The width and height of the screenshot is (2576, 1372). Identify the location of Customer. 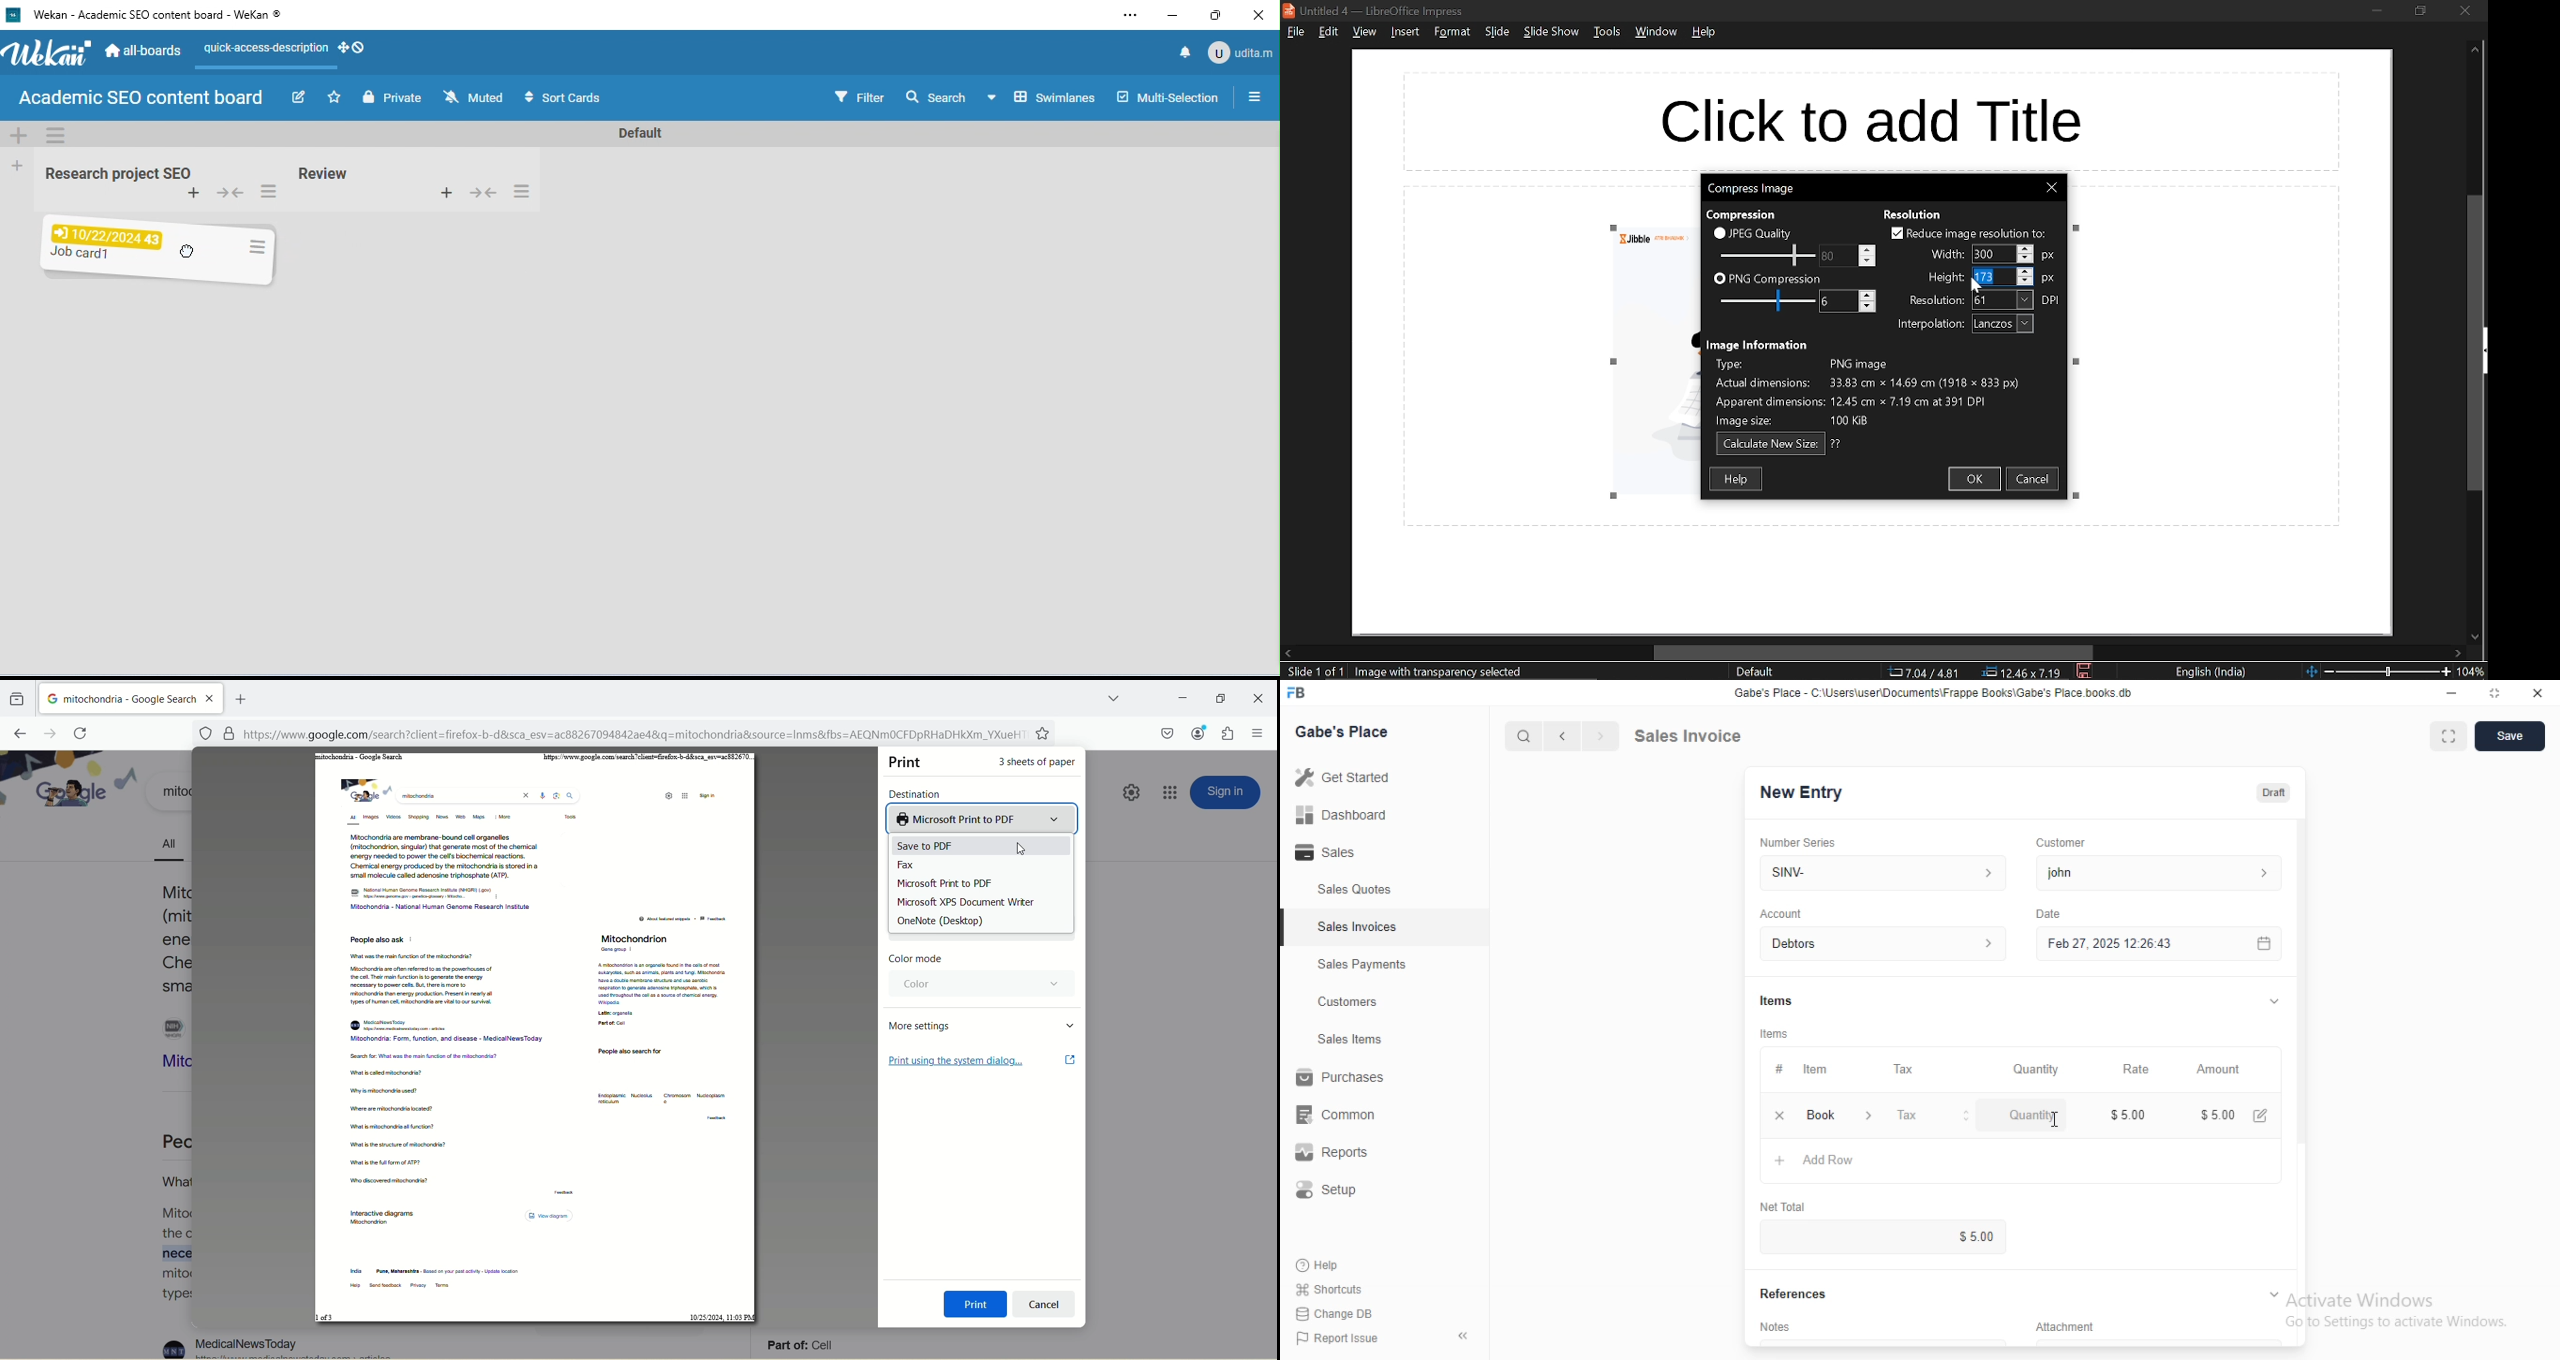
(2064, 843).